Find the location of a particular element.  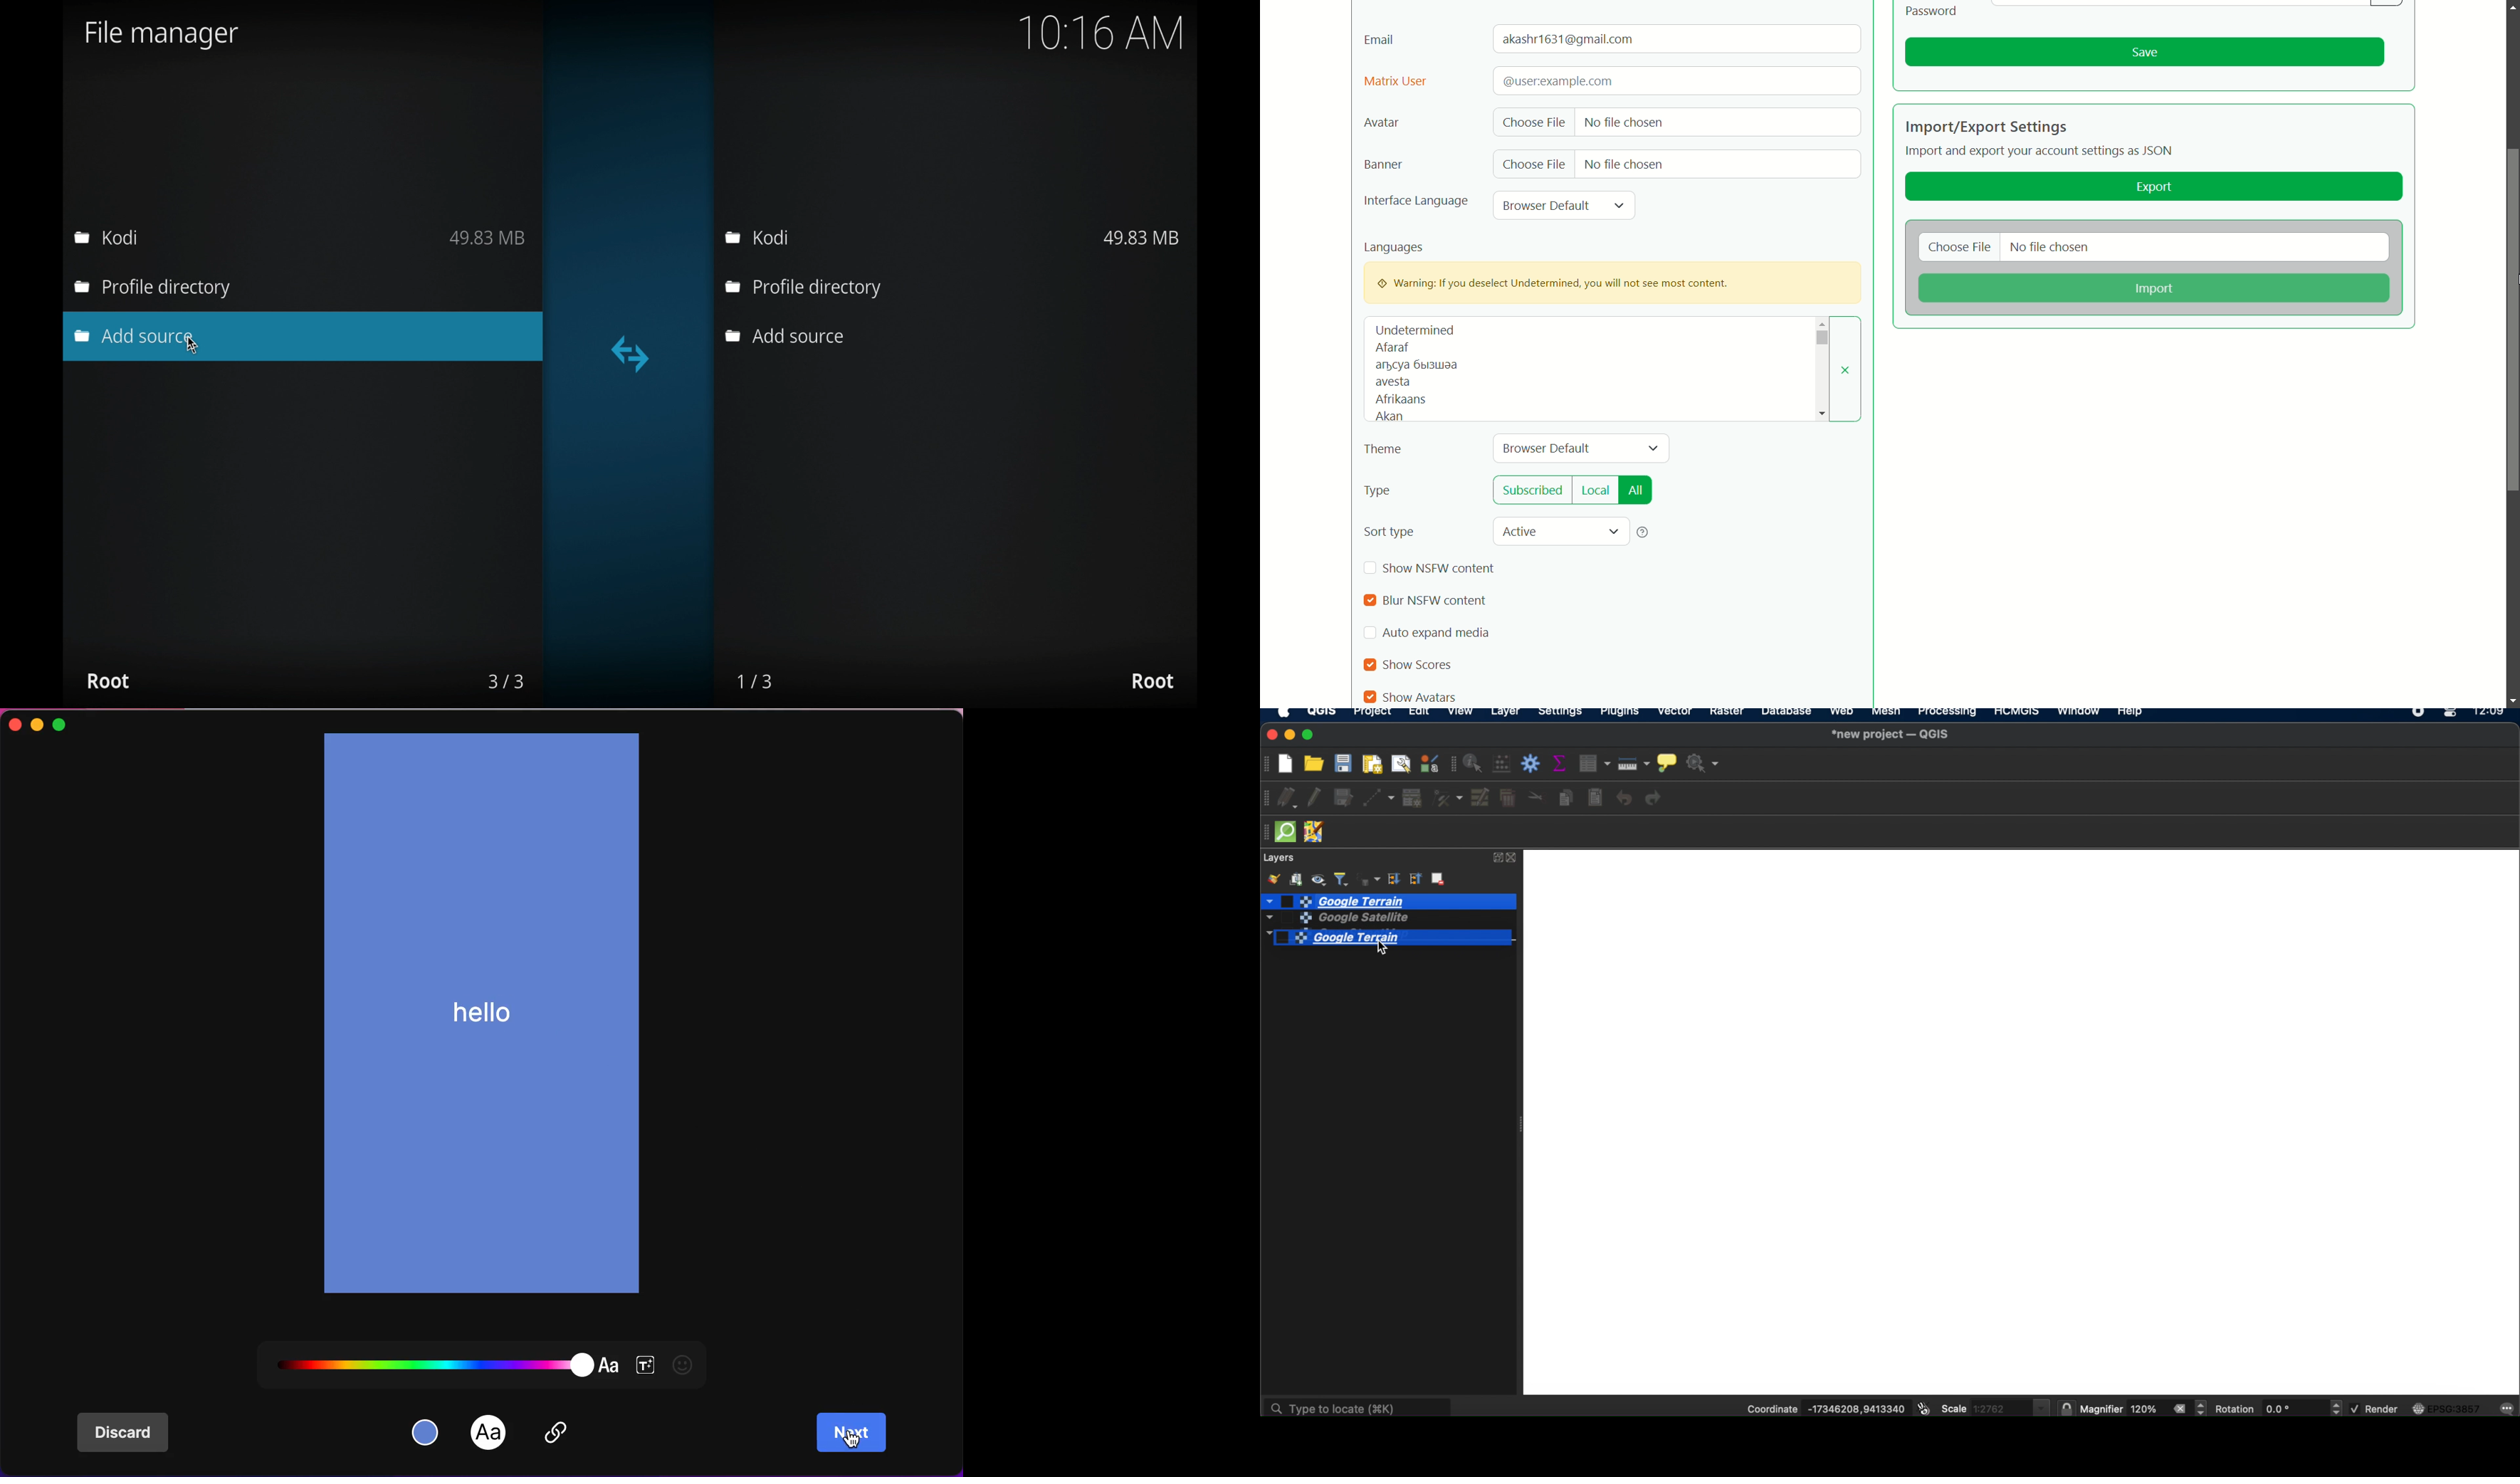

digitizing toolbar is located at coordinates (1268, 799).